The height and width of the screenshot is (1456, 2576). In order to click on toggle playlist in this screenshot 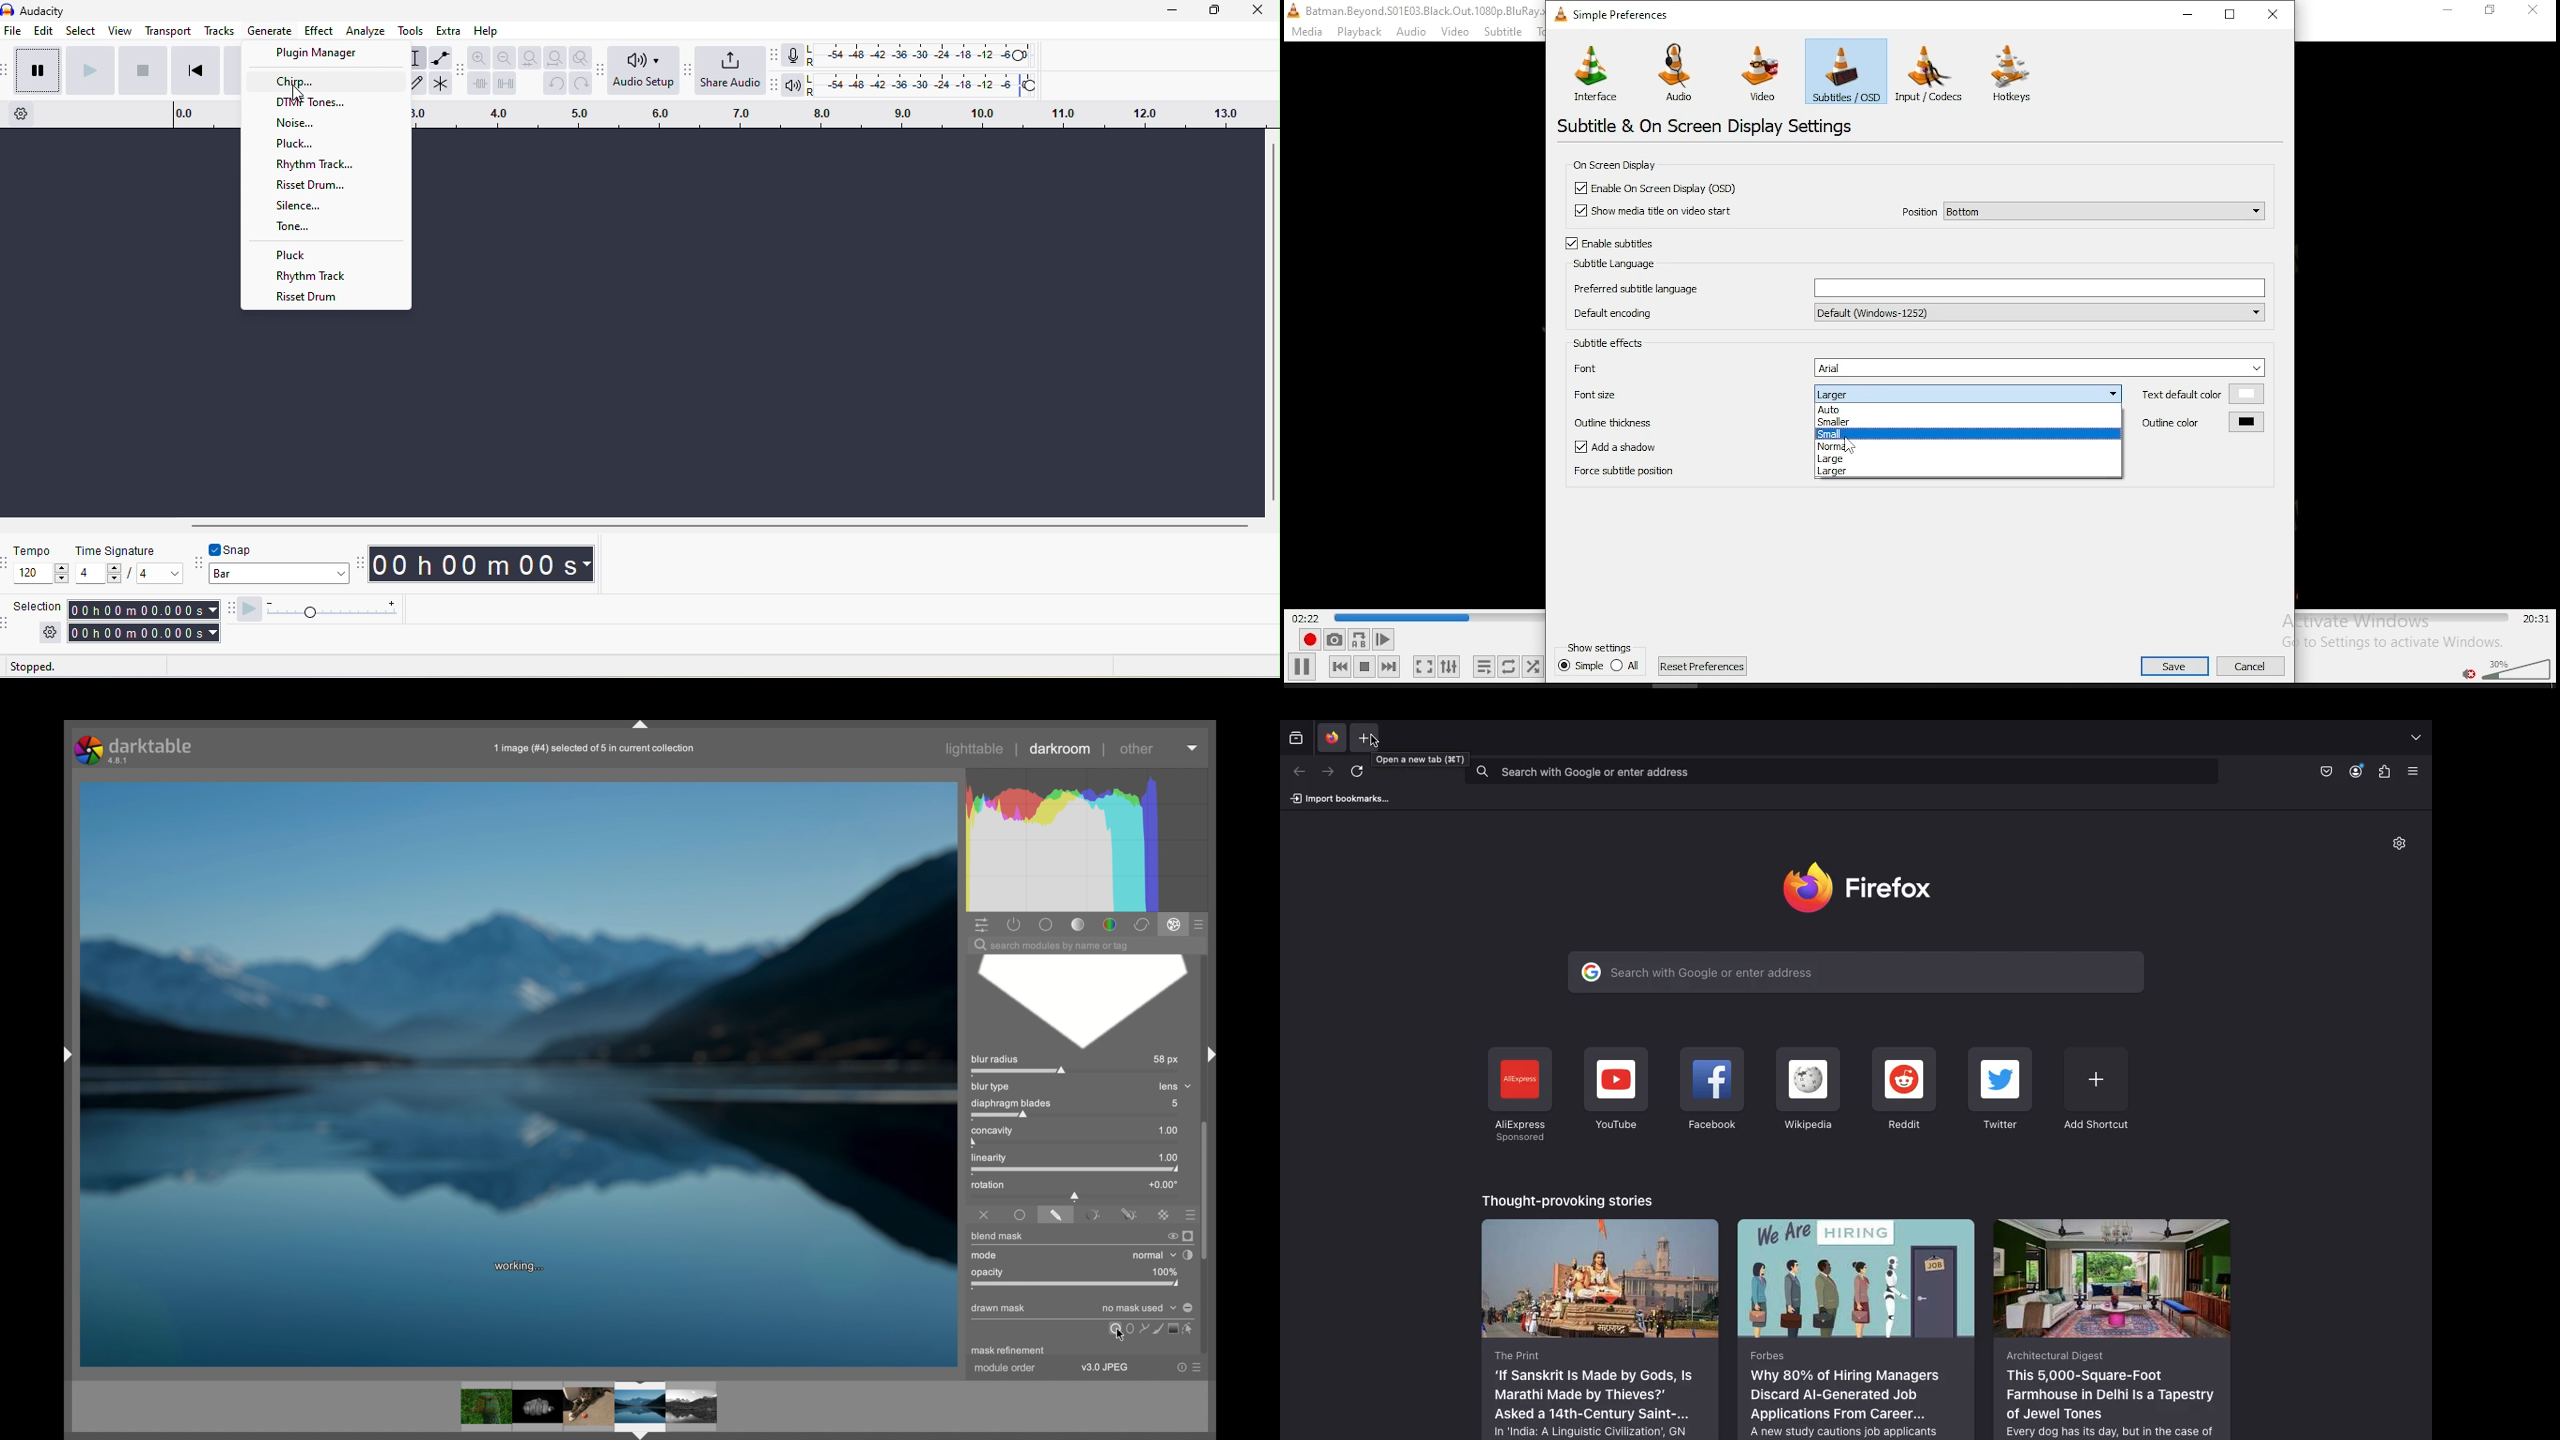, I will do `click(1484, 668)`.